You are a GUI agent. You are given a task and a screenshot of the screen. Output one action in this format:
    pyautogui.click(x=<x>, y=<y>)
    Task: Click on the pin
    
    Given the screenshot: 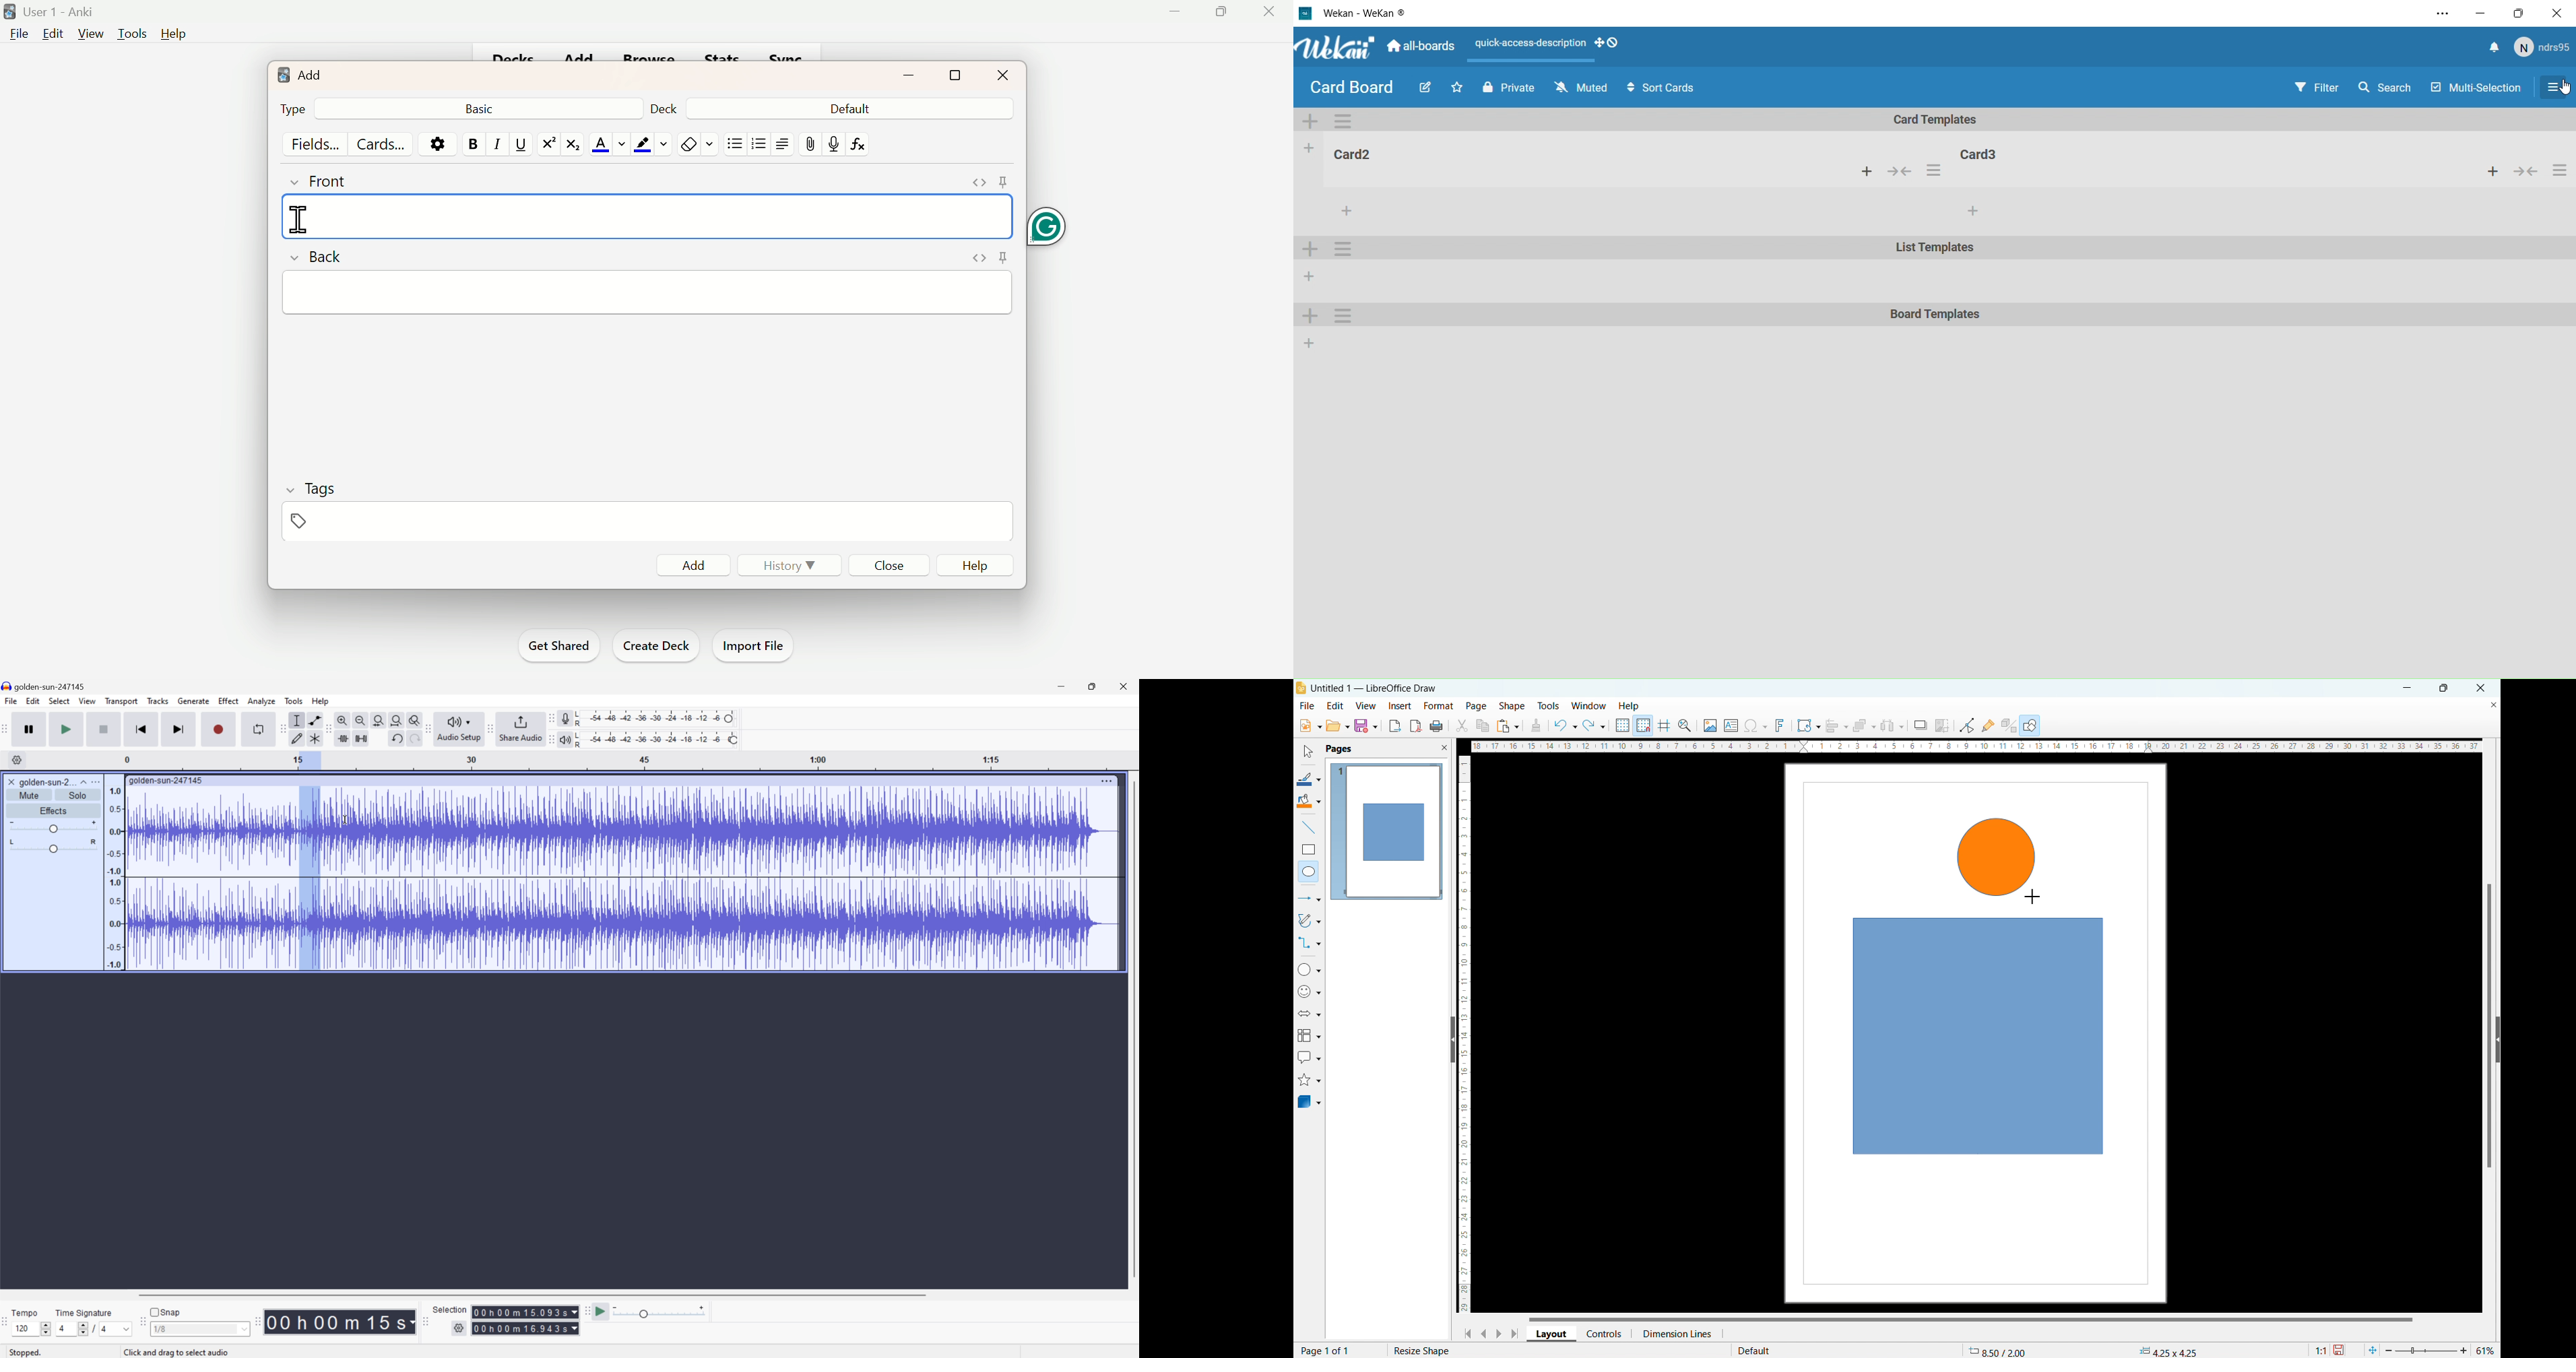 What is the action you would take?
    pyautogui.click(x=1002, y=257)
    